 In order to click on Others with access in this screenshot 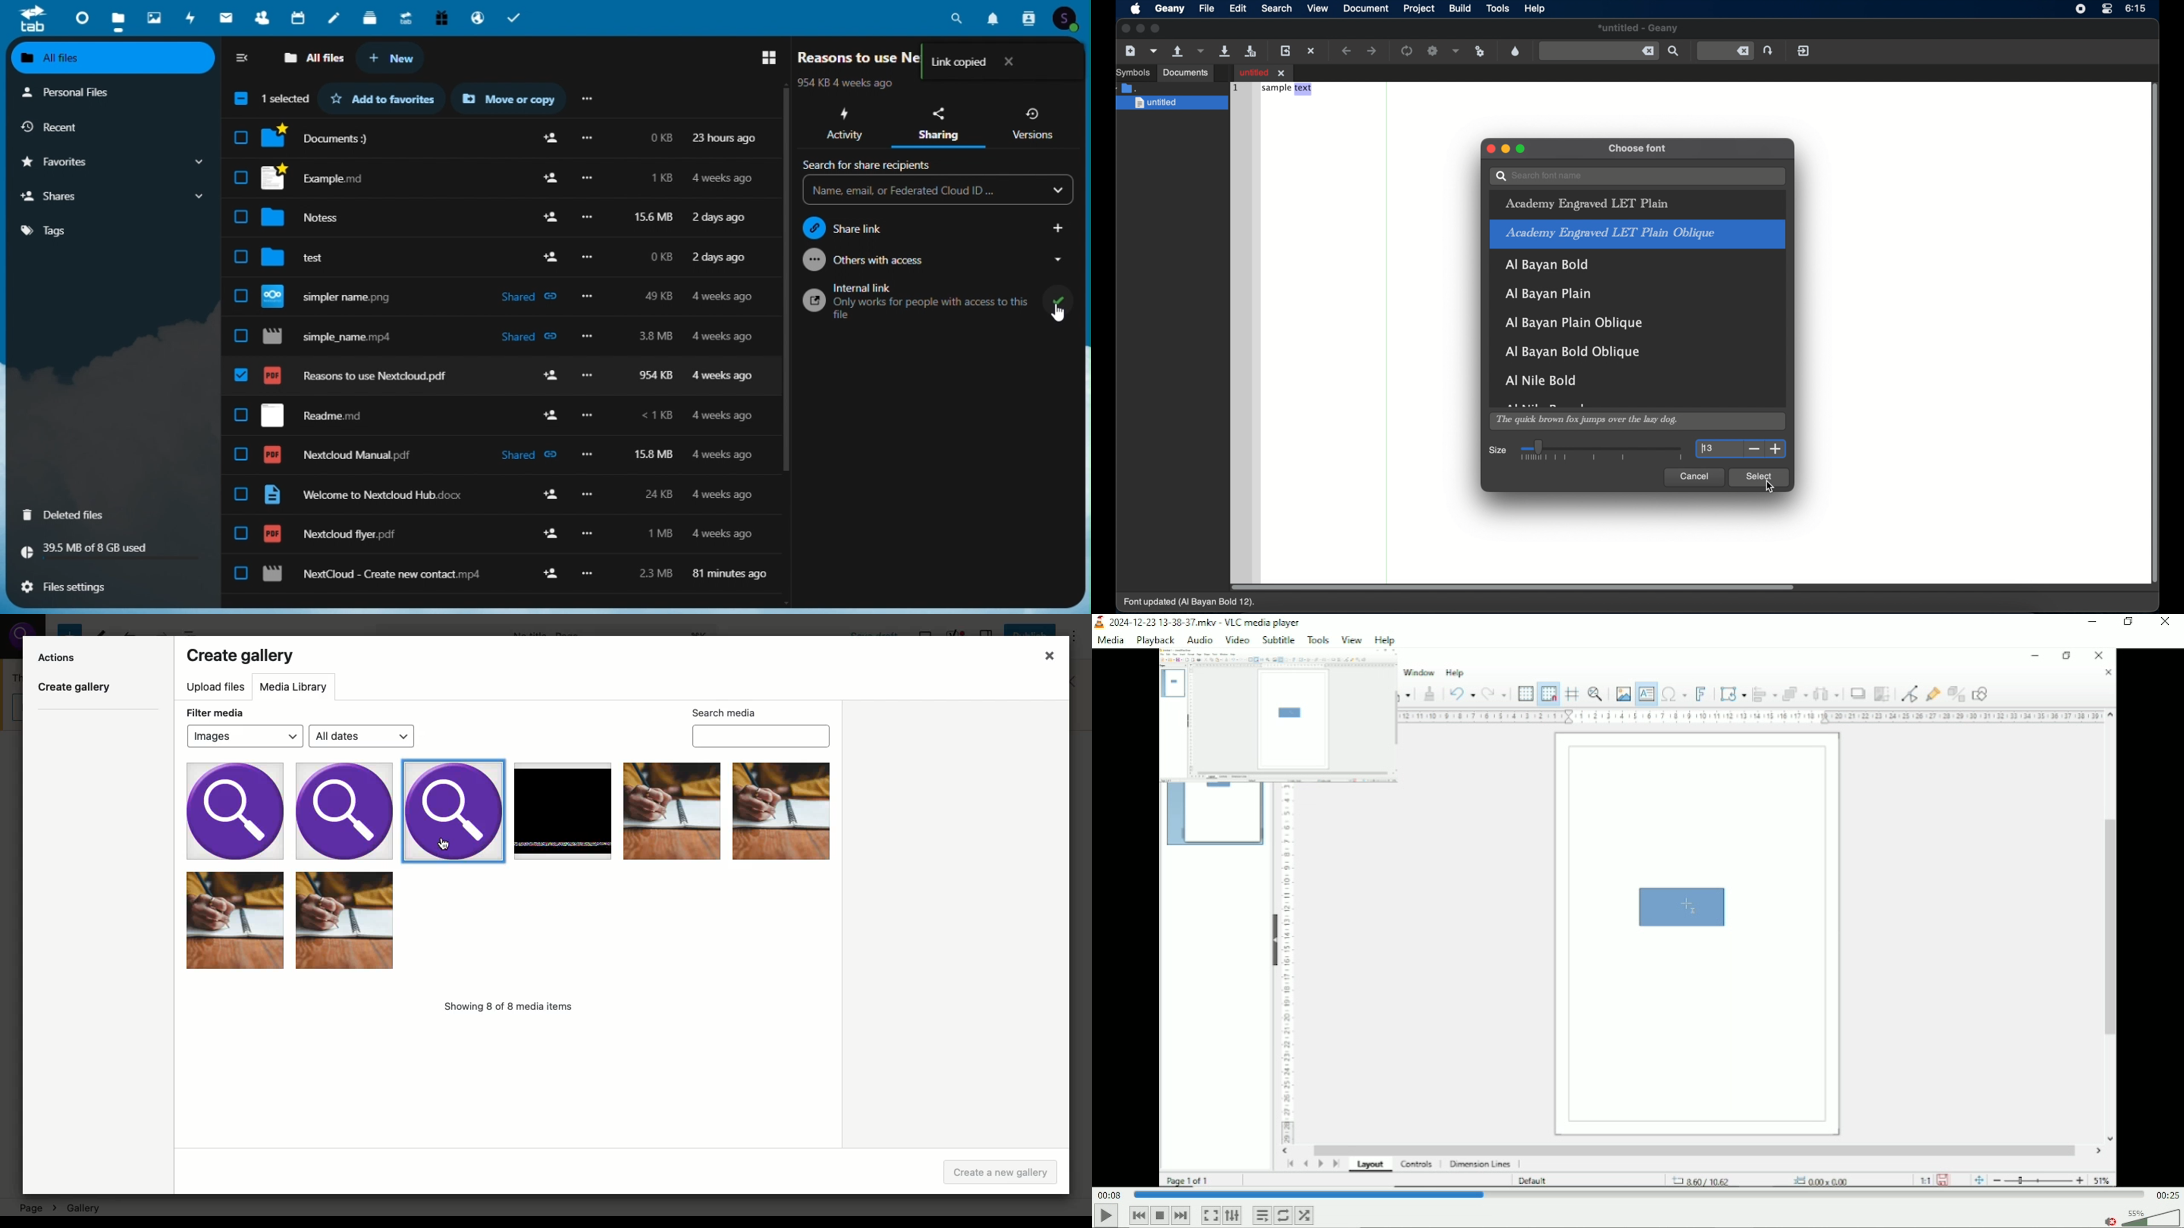, I will do `click(936, 261)`.